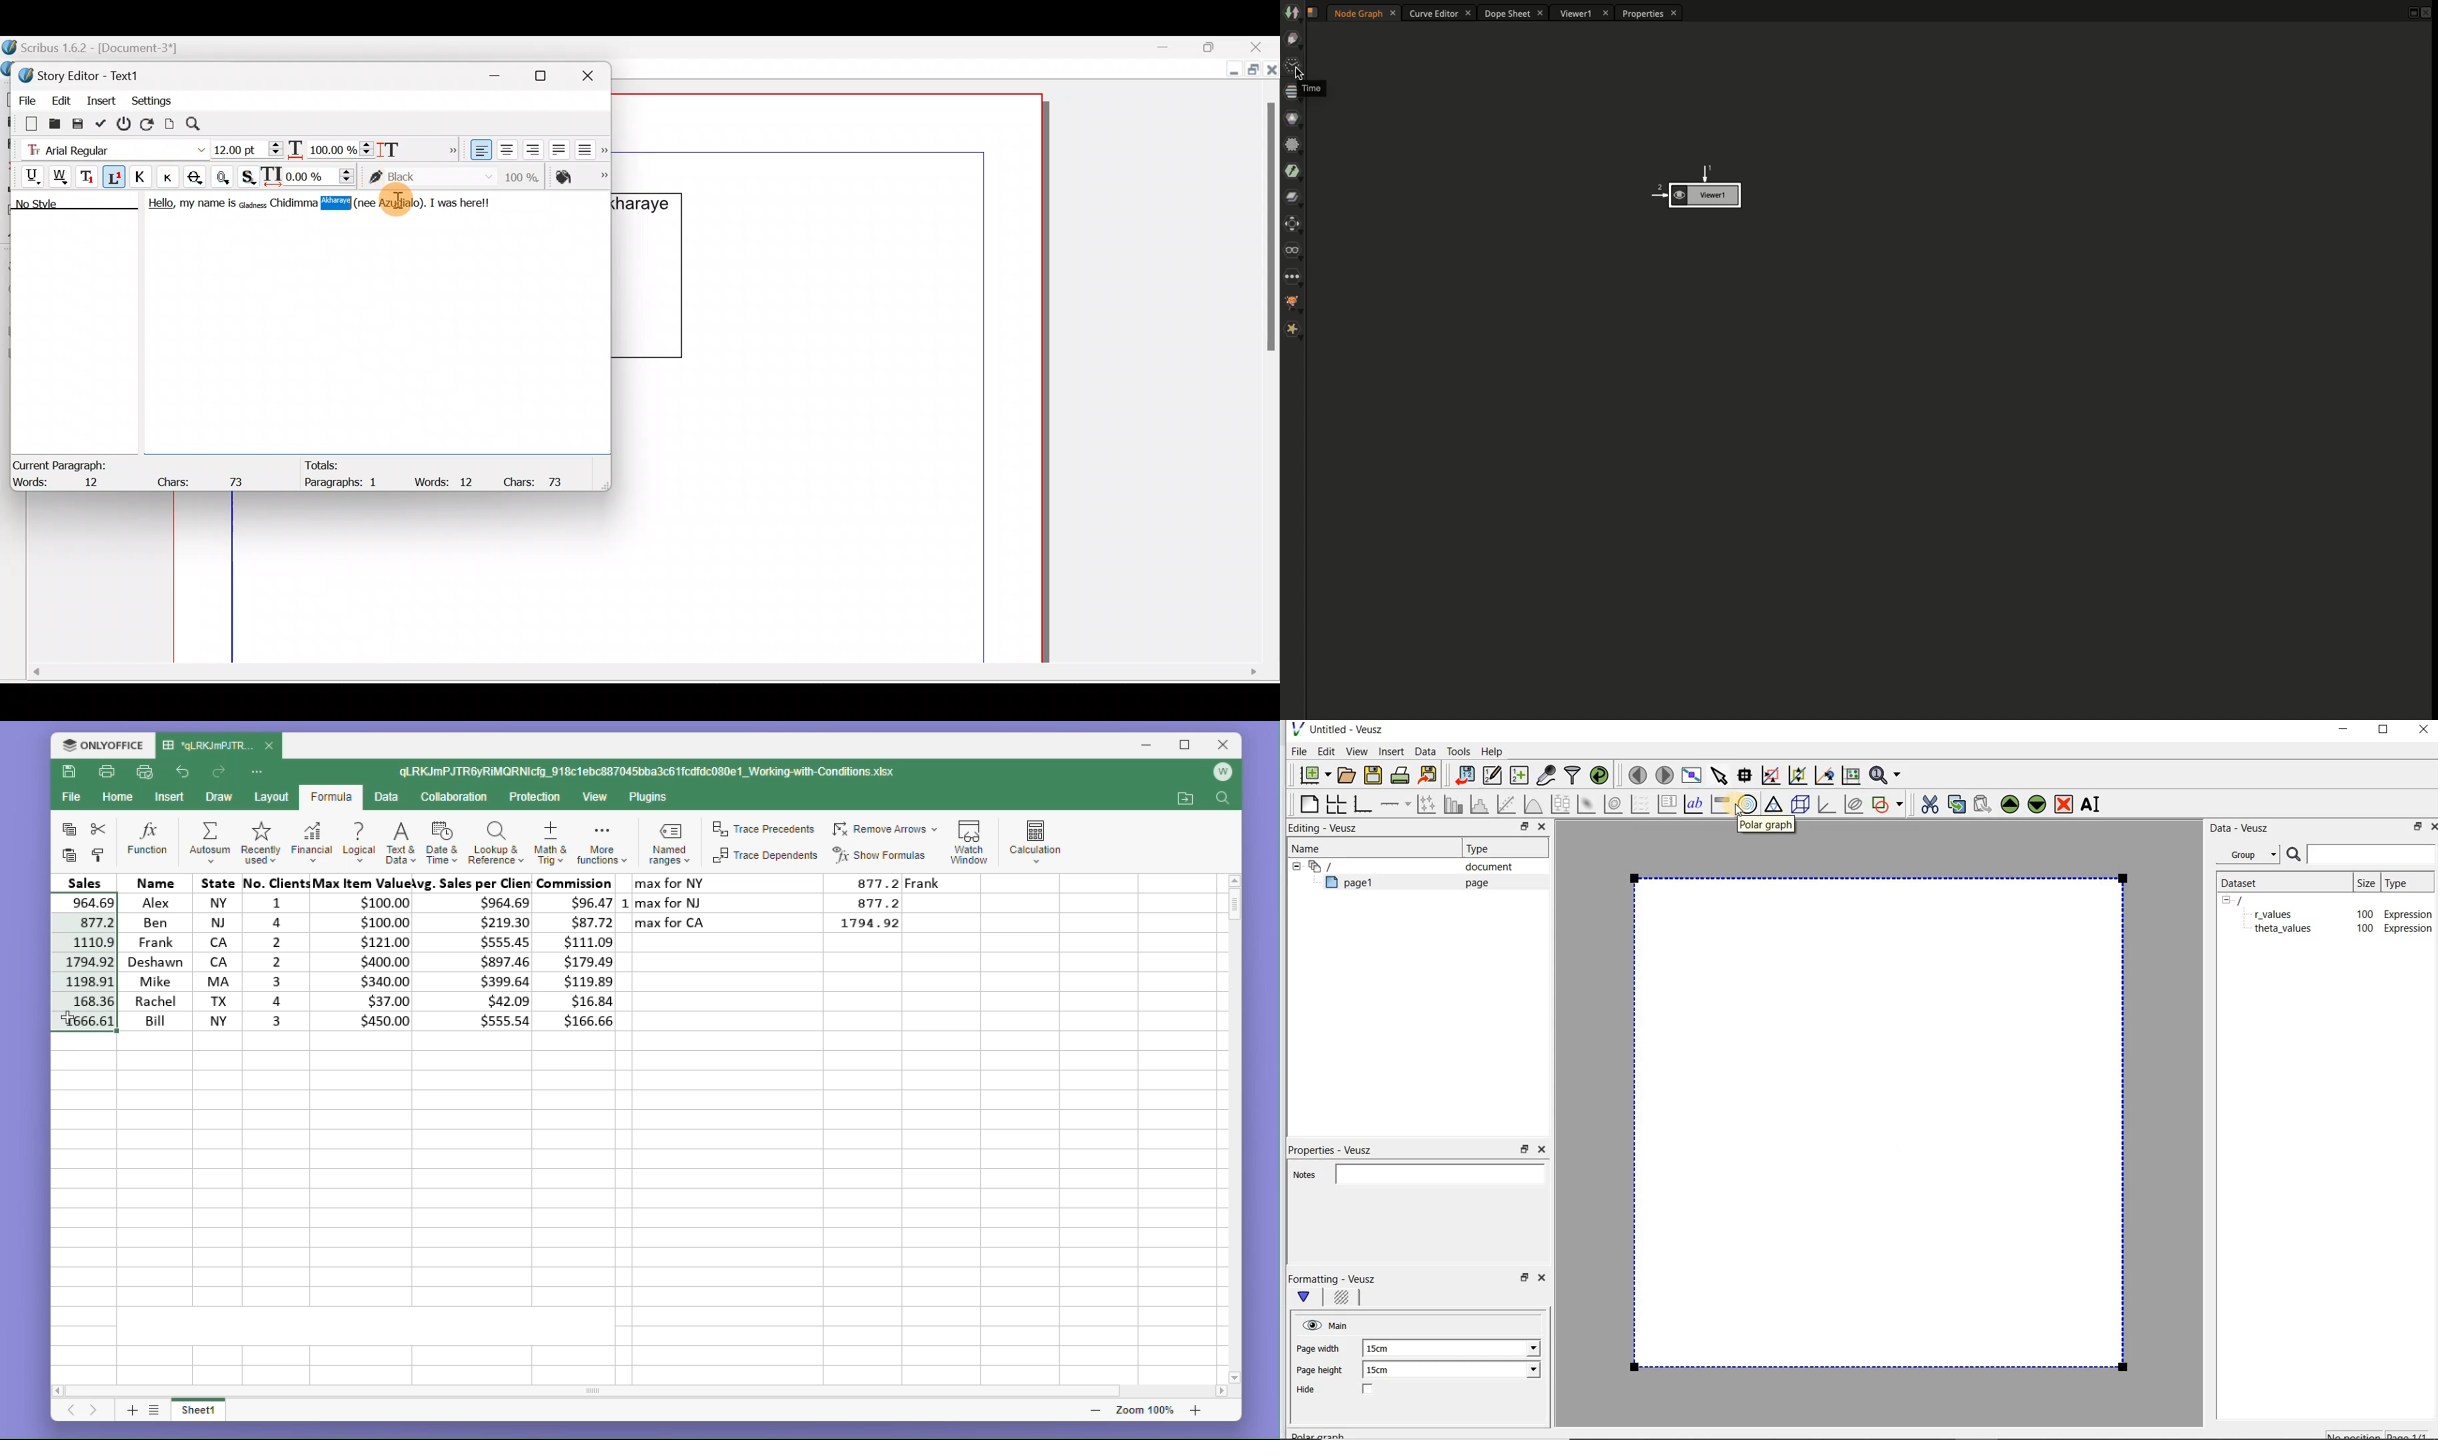  Describe the element at coordinates (885, 826) in the screenshot. I see `remove arrows` at that location.